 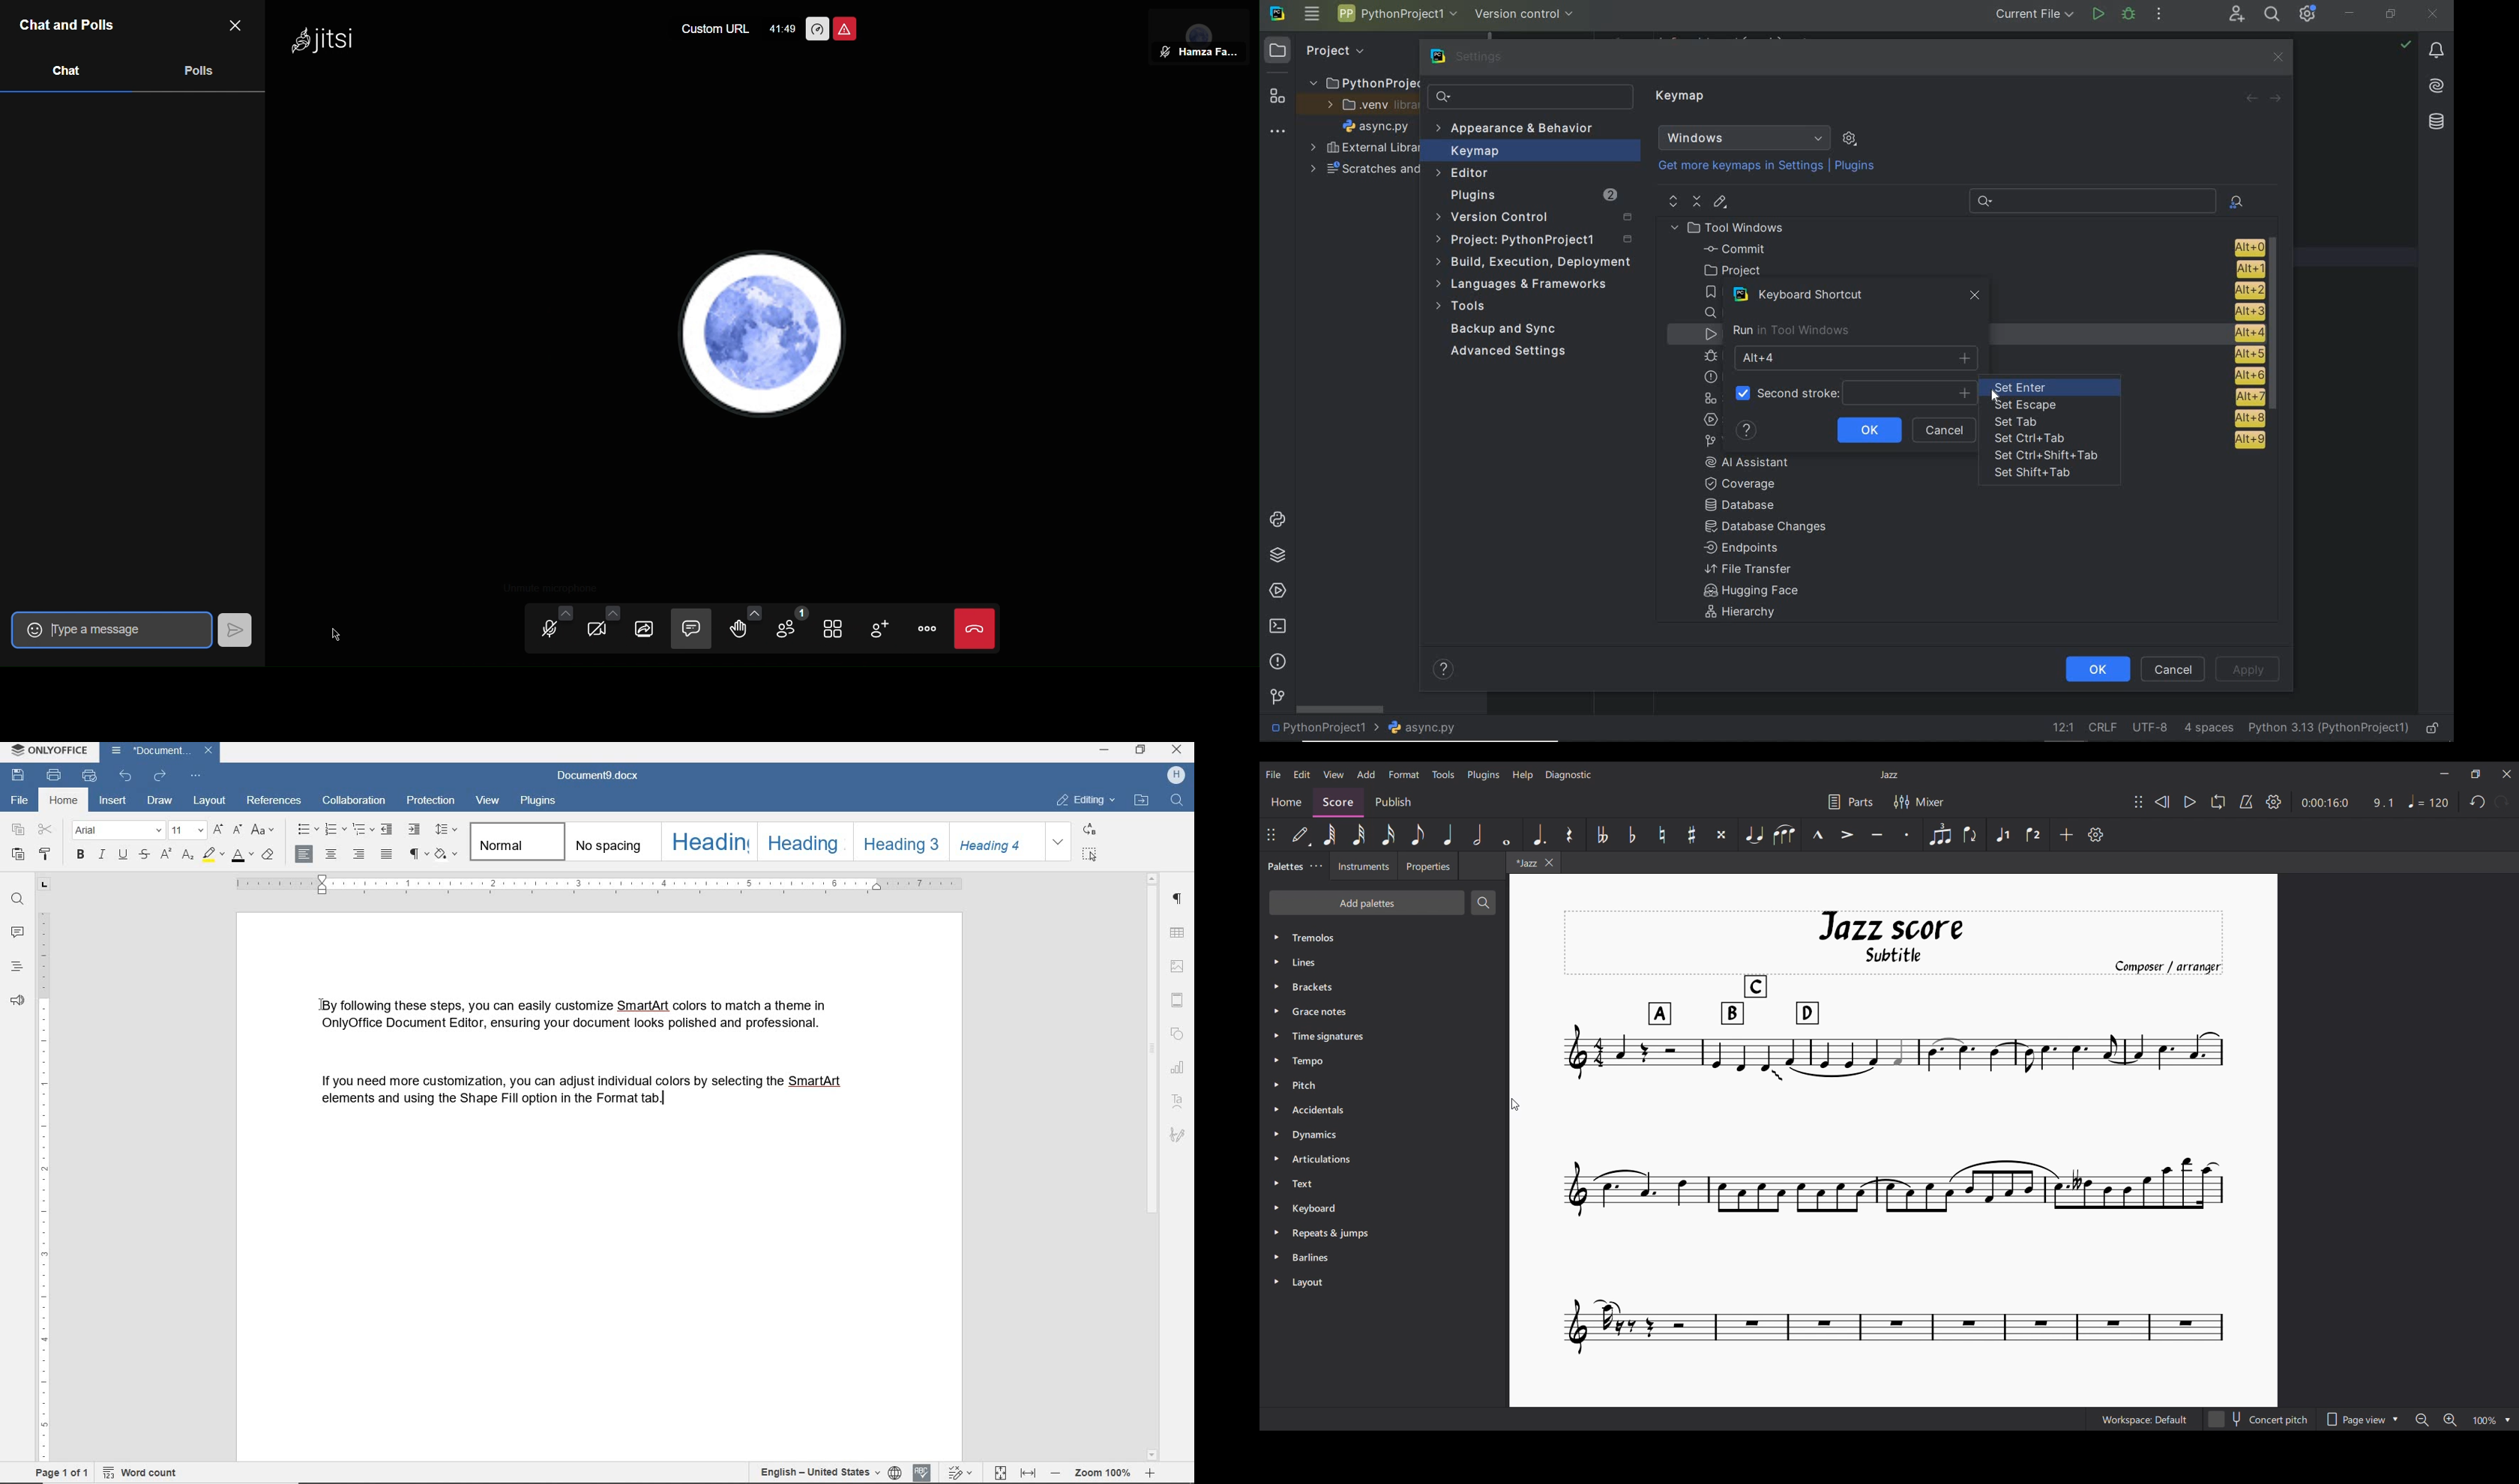 I want to click on Zoom in, so click(x=2450, y=1419).